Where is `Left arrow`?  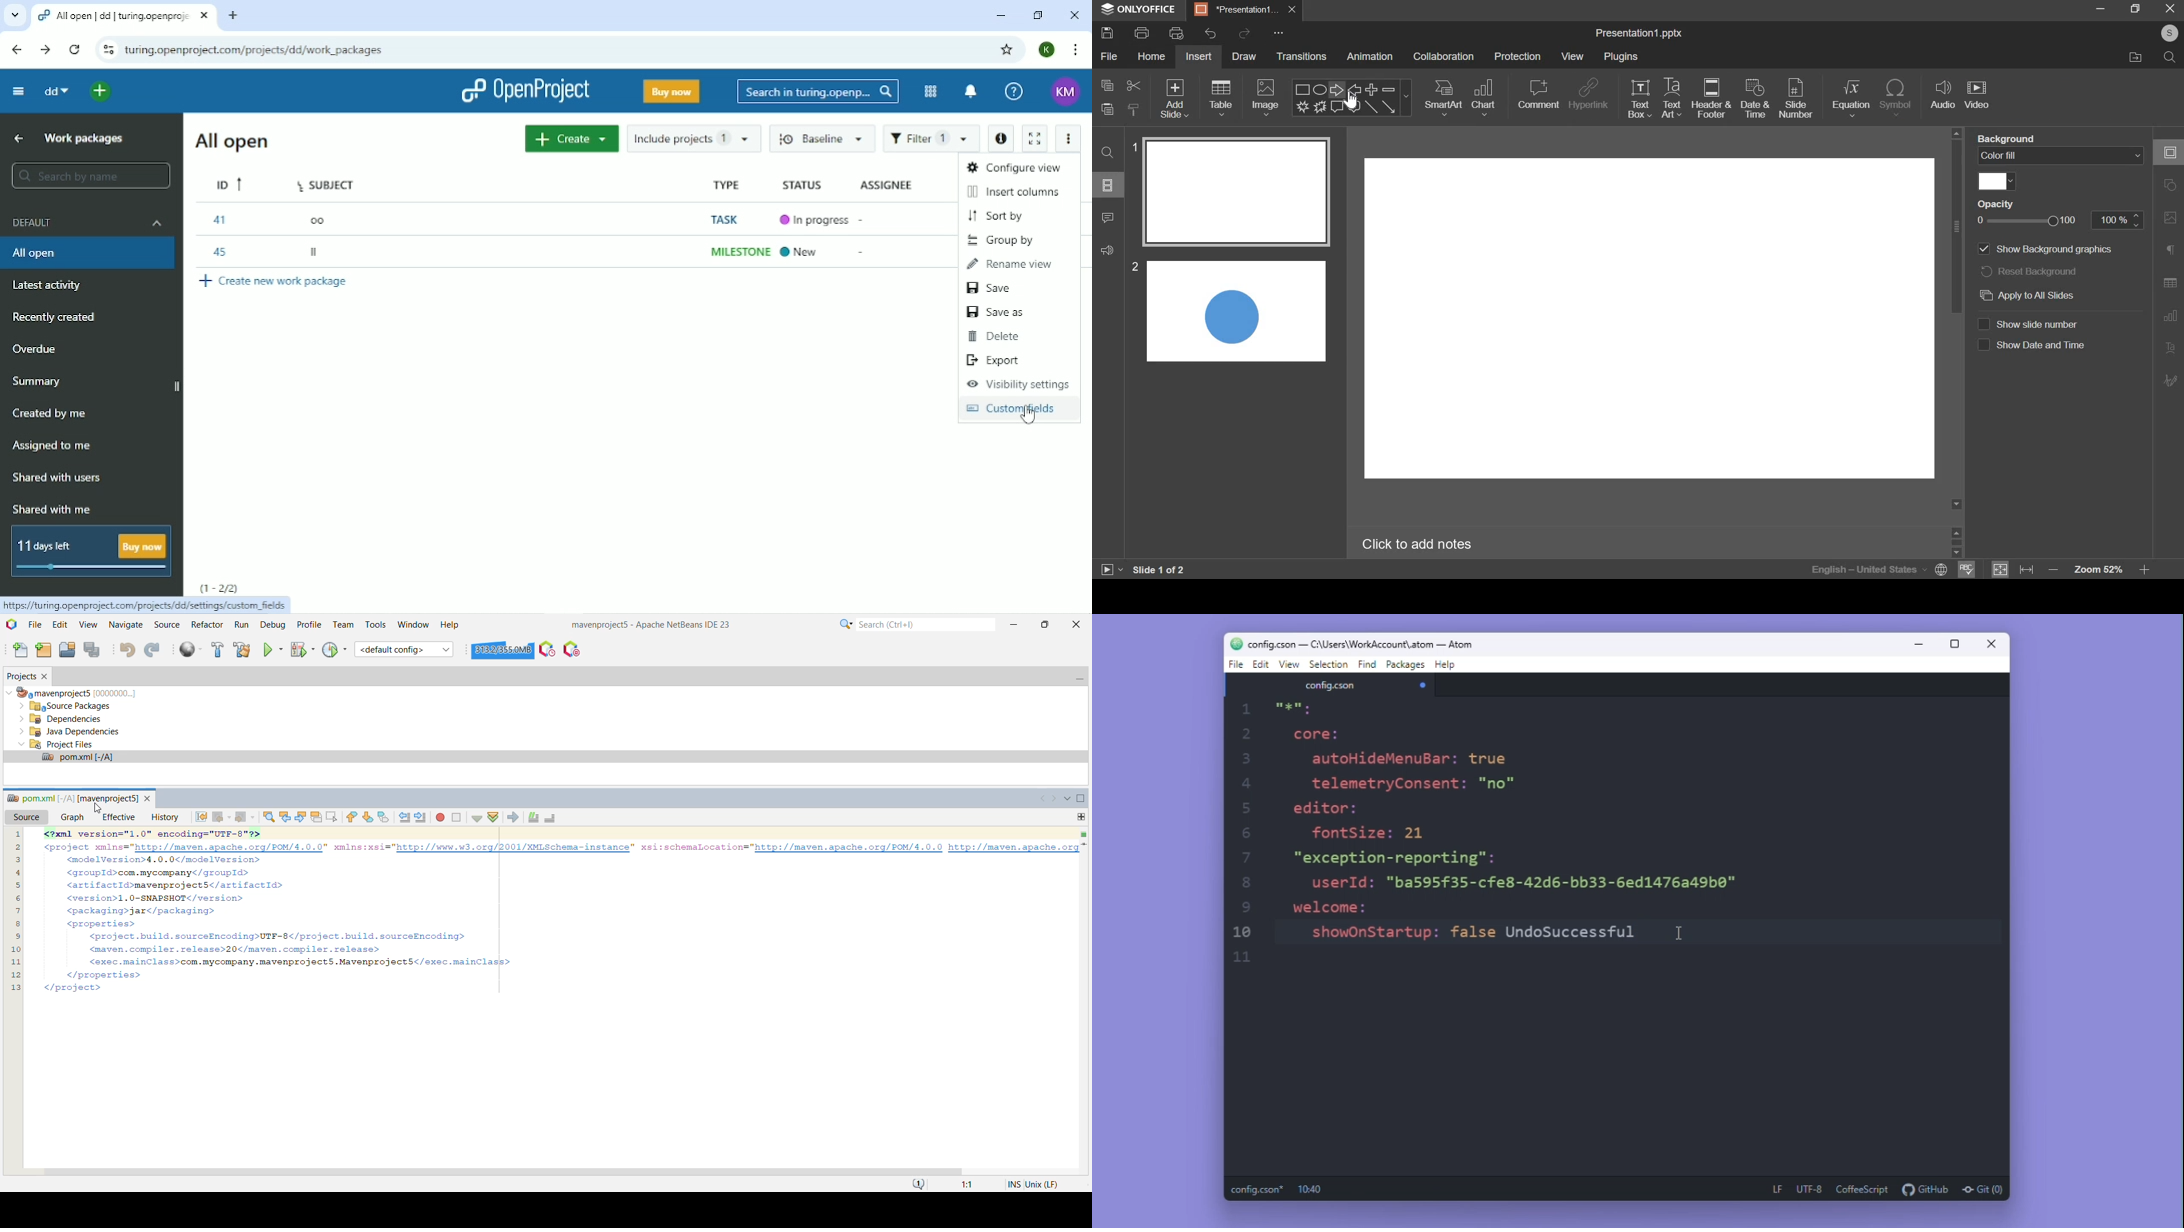 Left arrow is located at coordinates (1355, 89).